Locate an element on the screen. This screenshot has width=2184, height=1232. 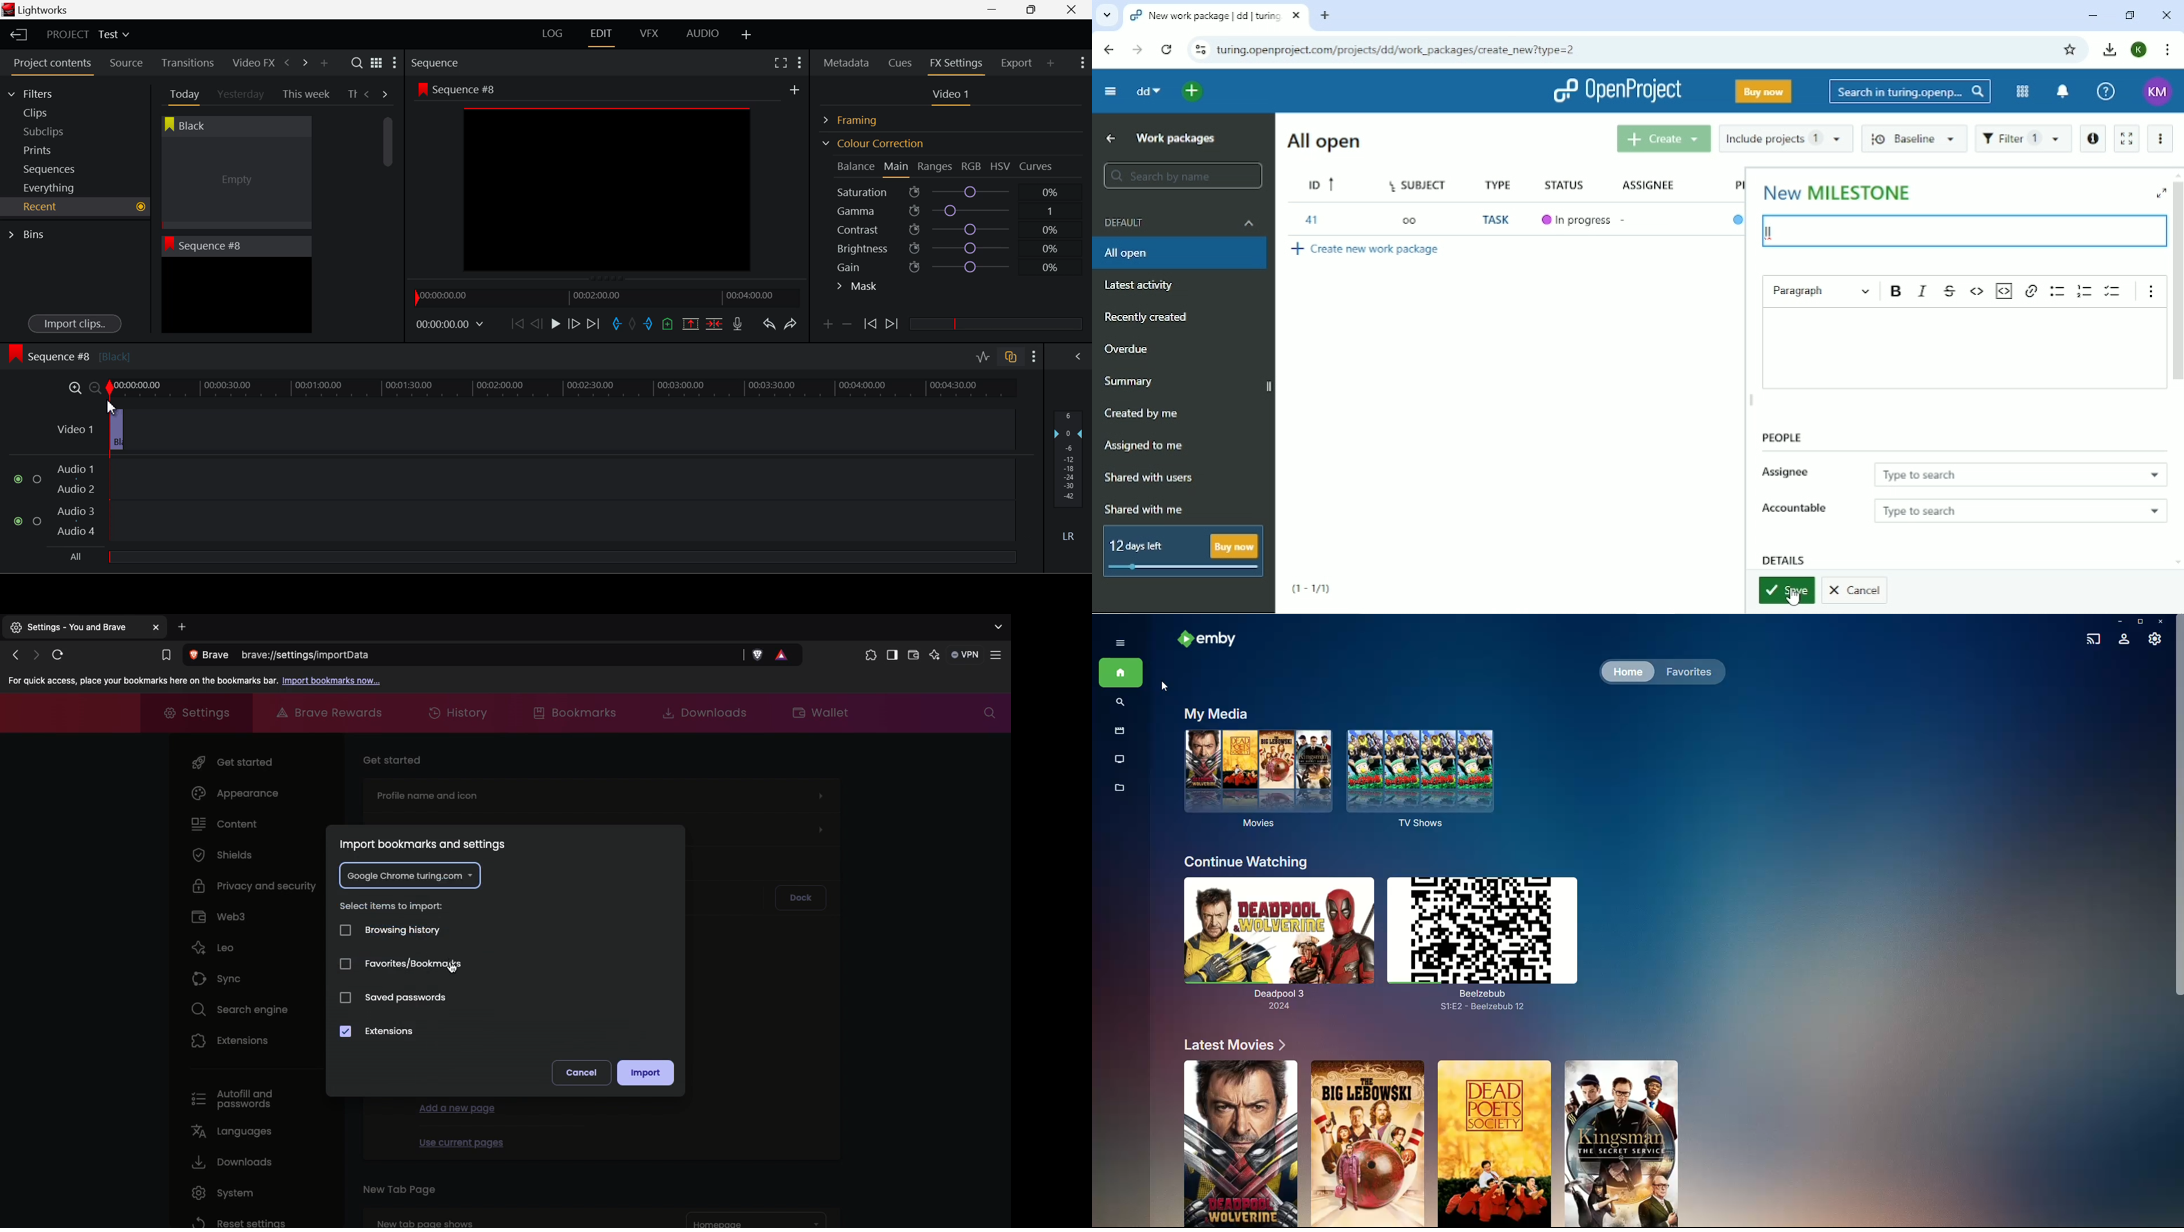
Today Tab Open is located at coordinates (182, 94).